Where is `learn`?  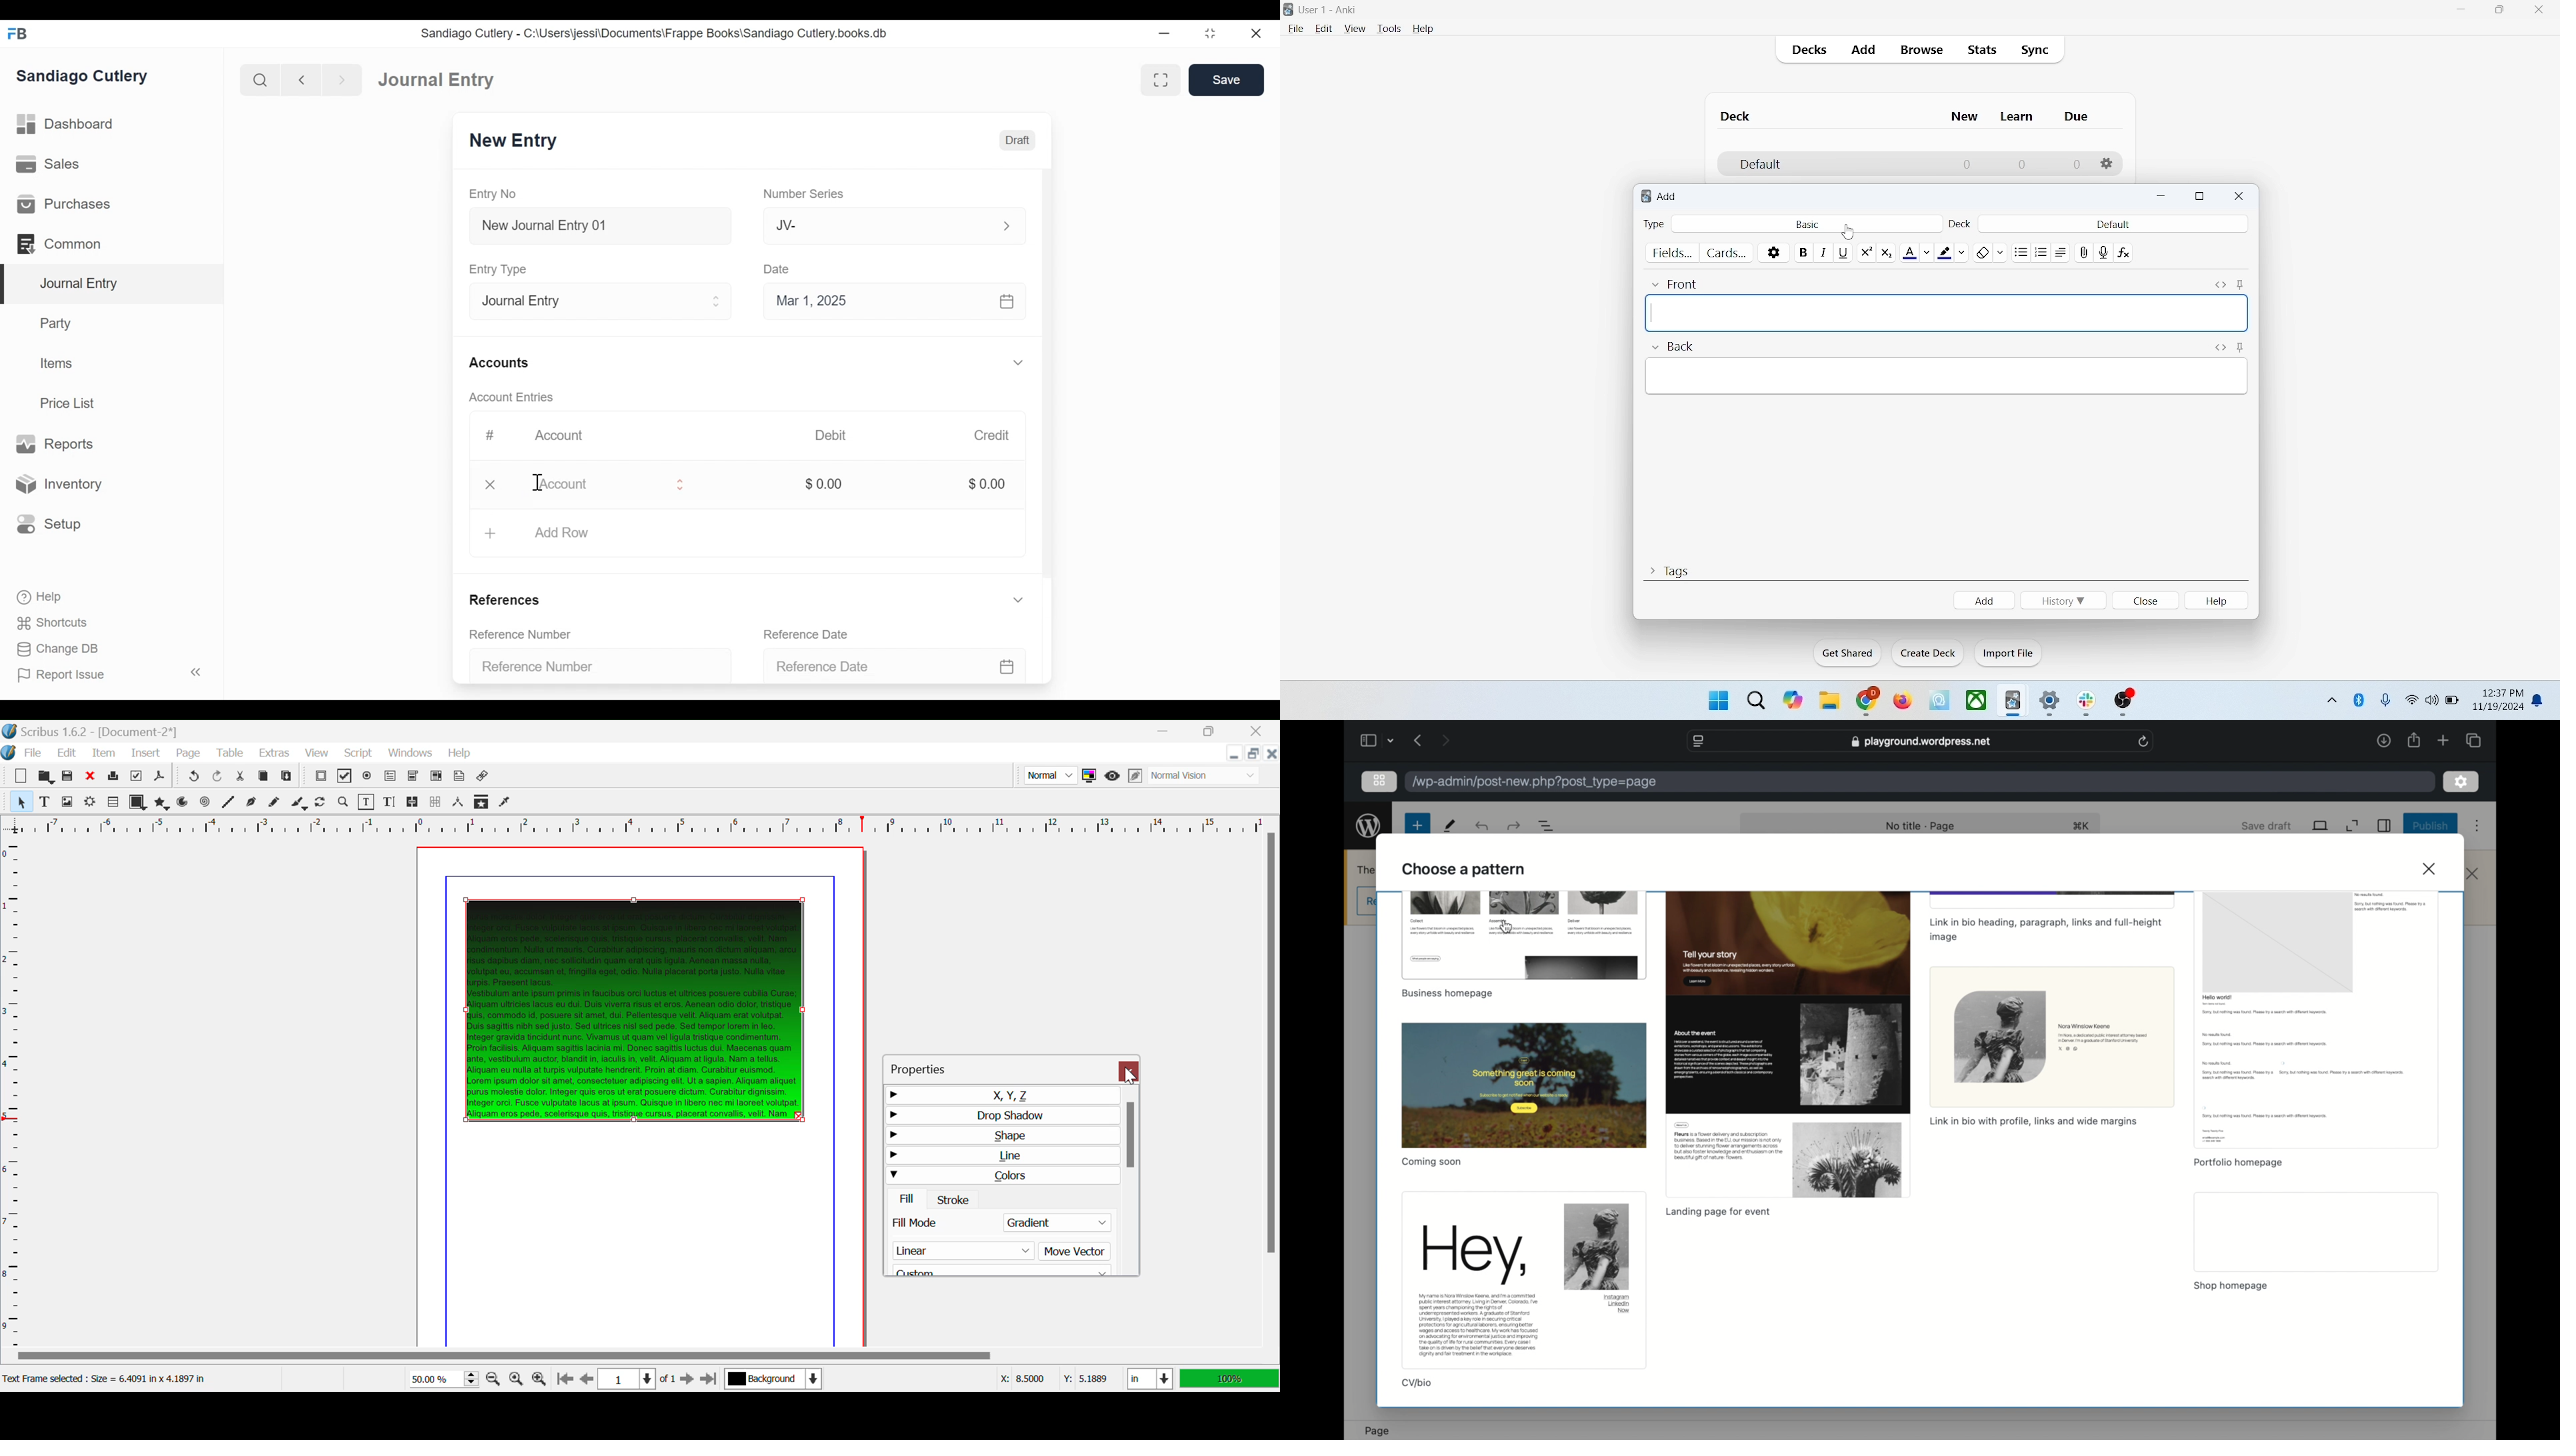
learn is located at coordinates (2016, 116).